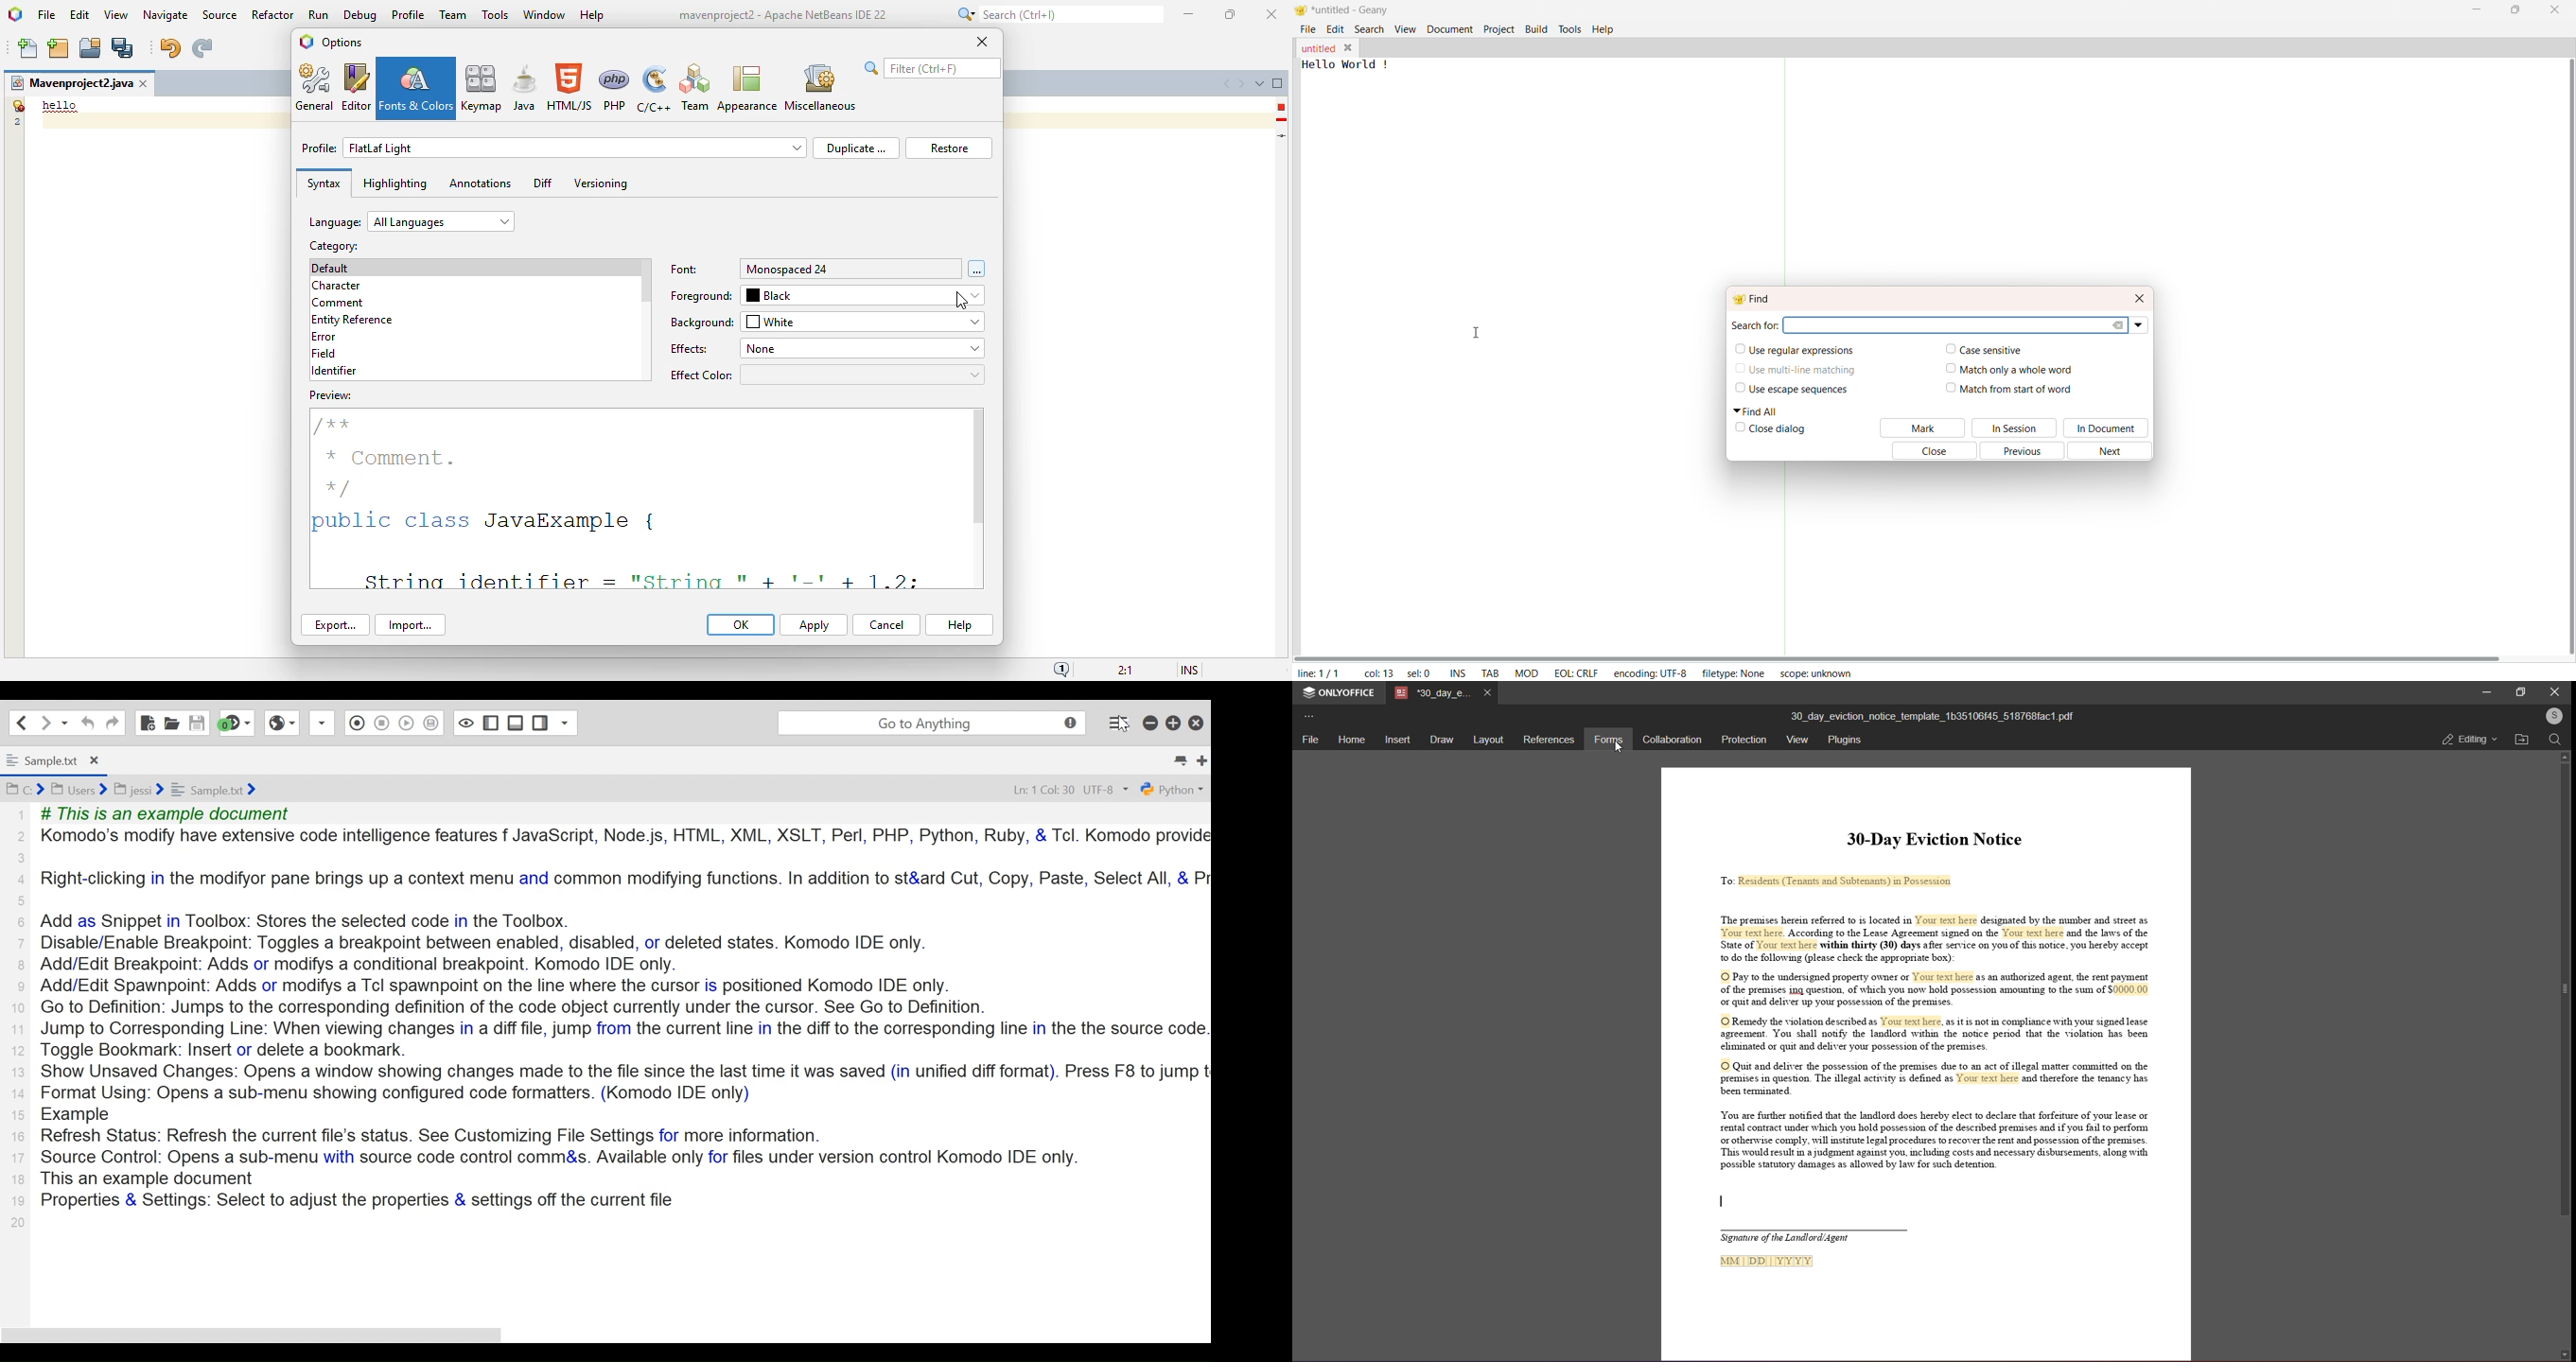  I want to click on more, so click(1312, 716).